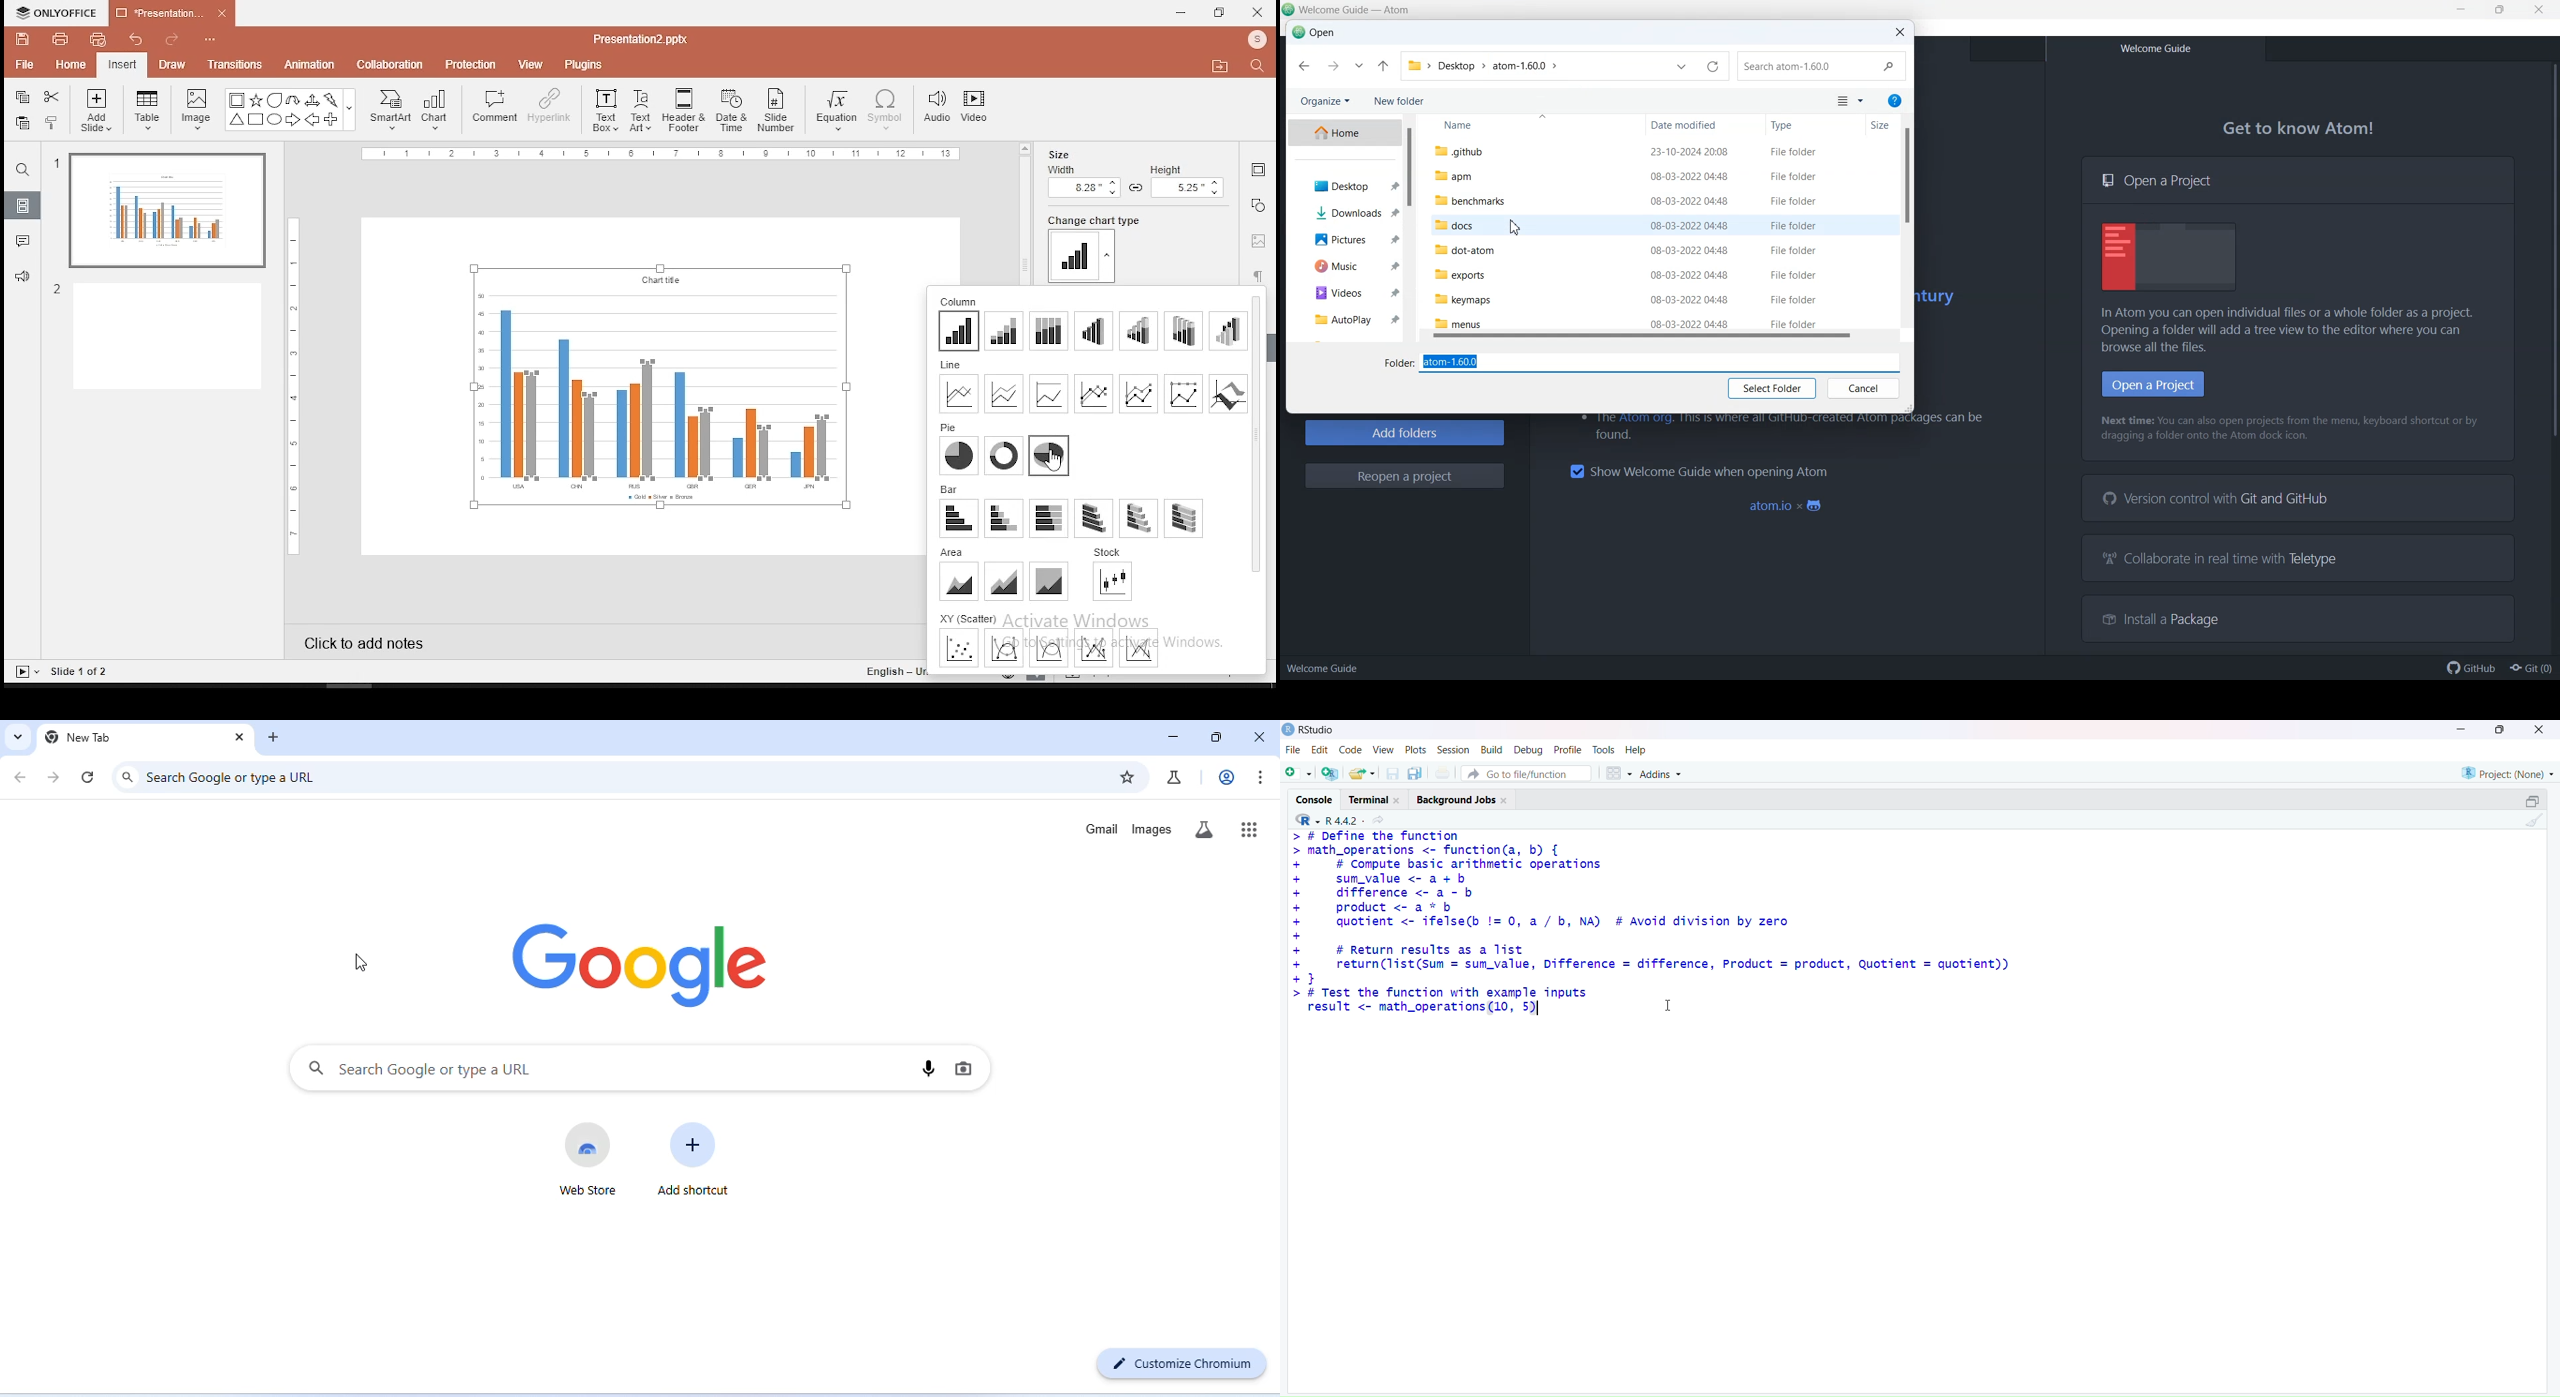 This screenshot has height=1400, width=2576. What do you see at coordinates (1861, 102) in the screenshot?
I see `More Options` at bounding box center [1861, 102].